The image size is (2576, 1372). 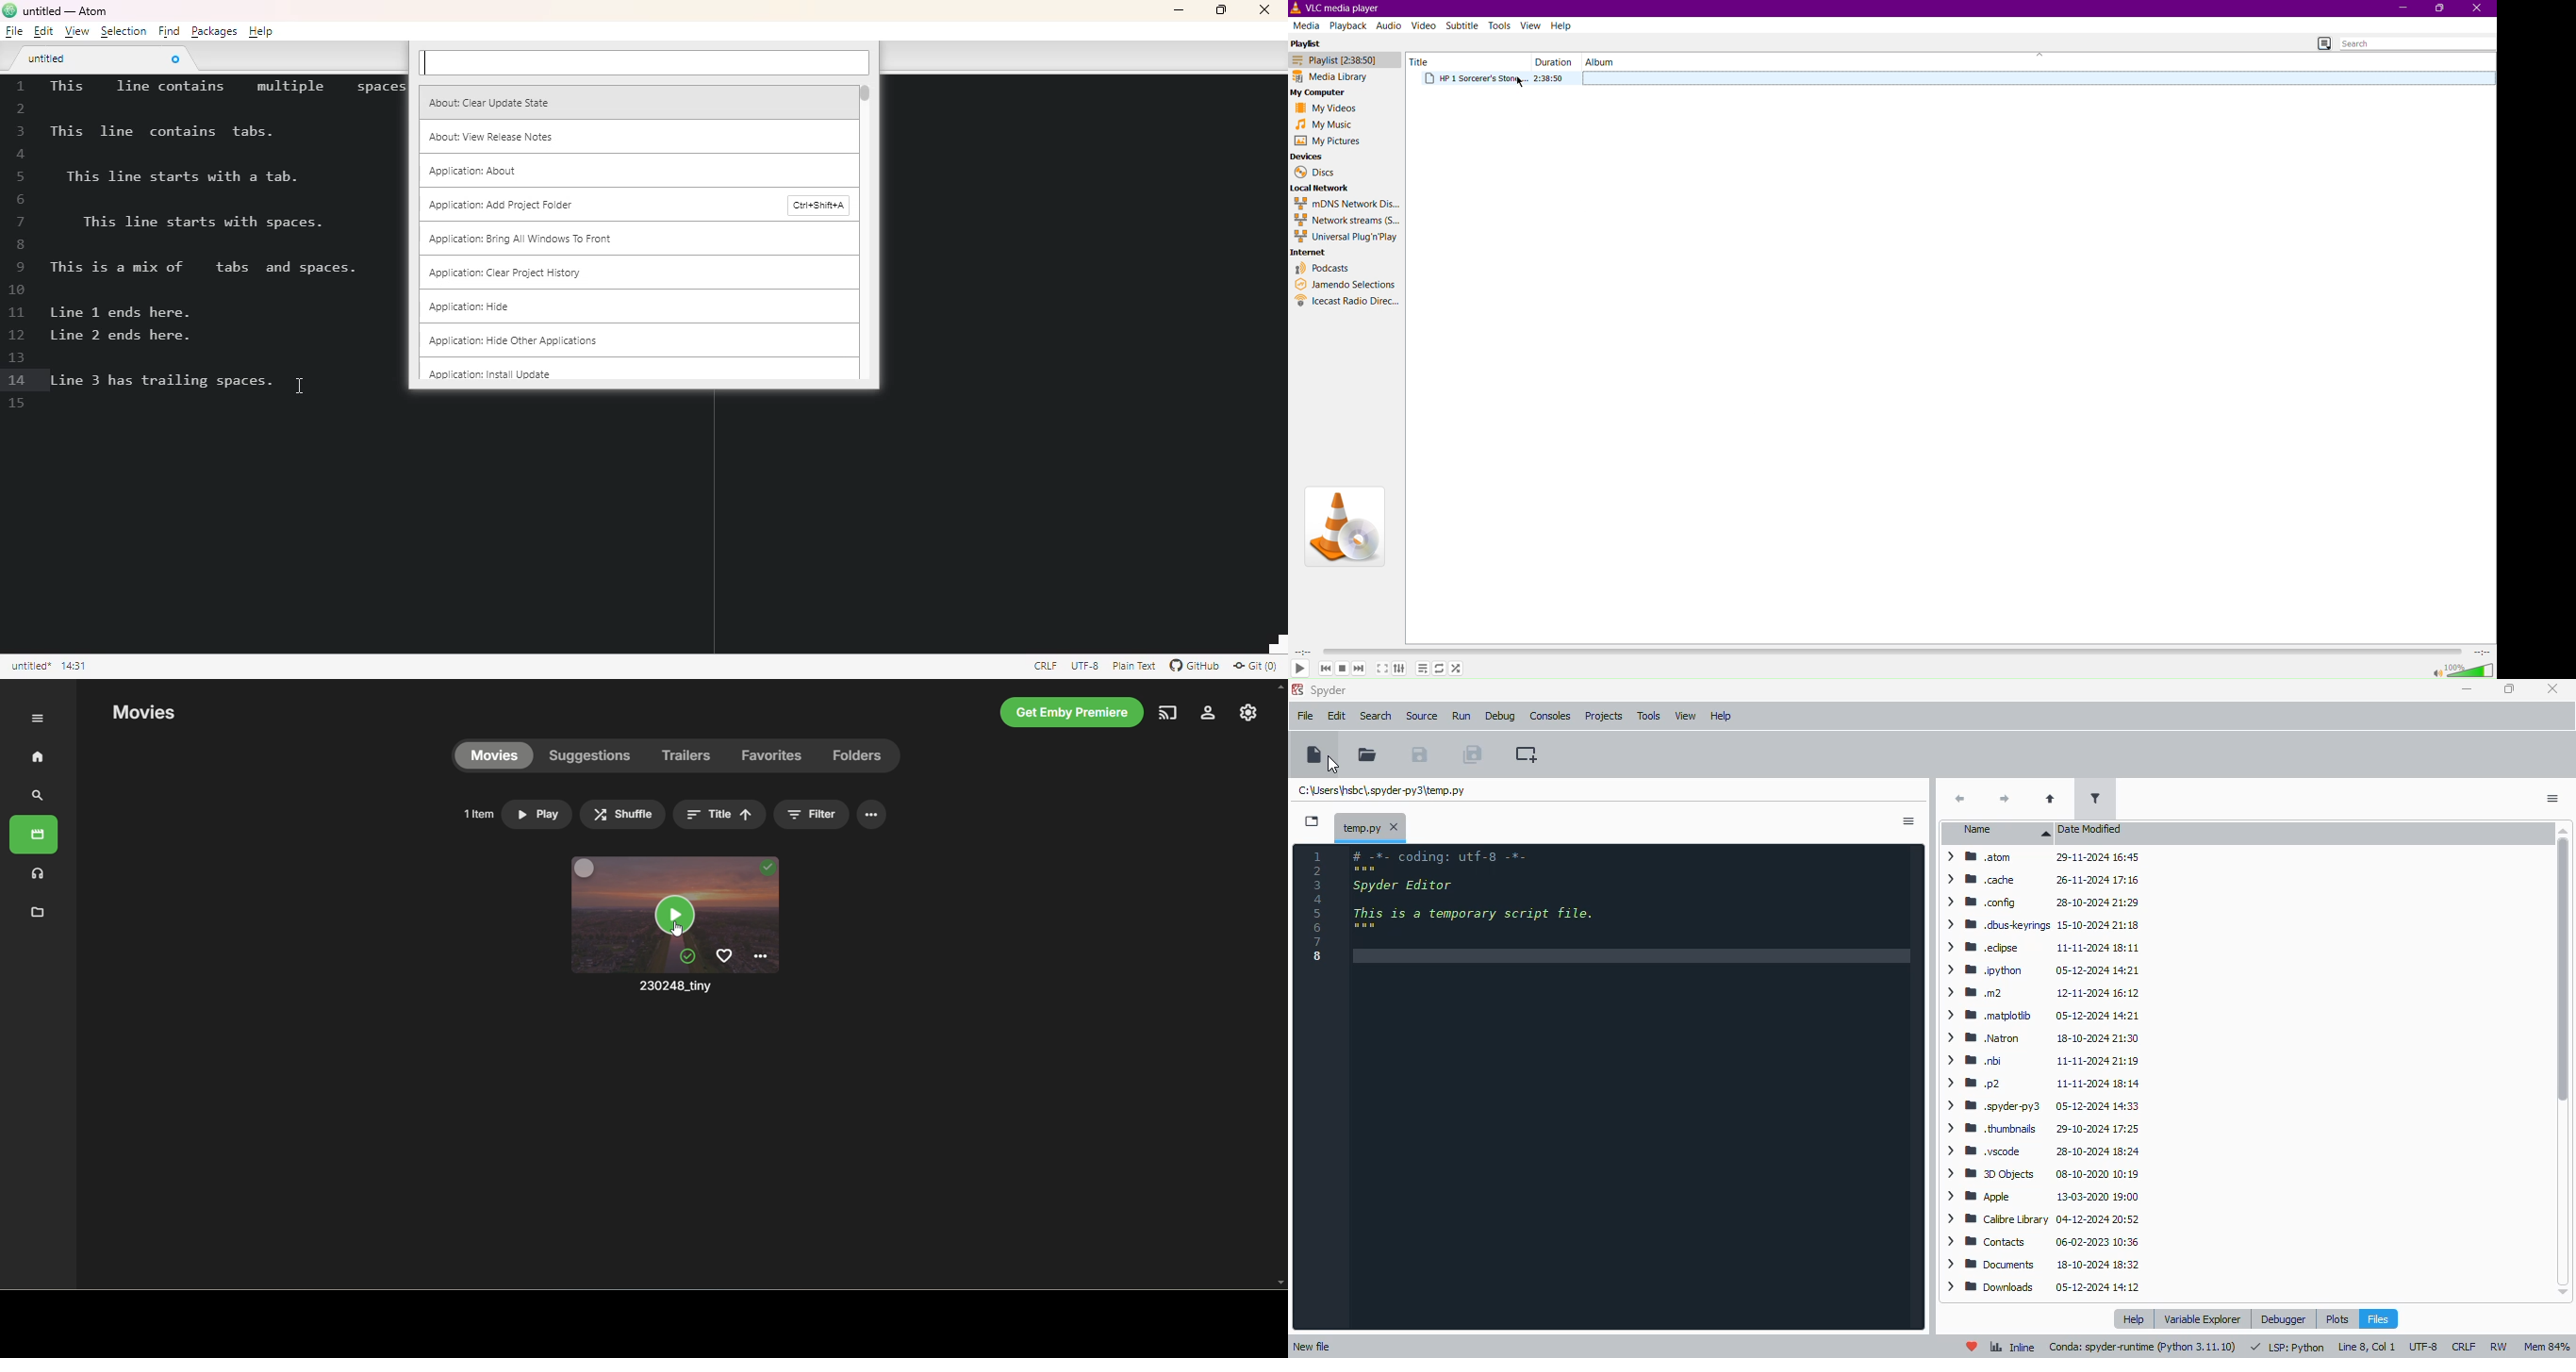 What do you see at coordinates (1422, 61) in the screenshot?
I see `Title` at bounding box center [1422, 61].